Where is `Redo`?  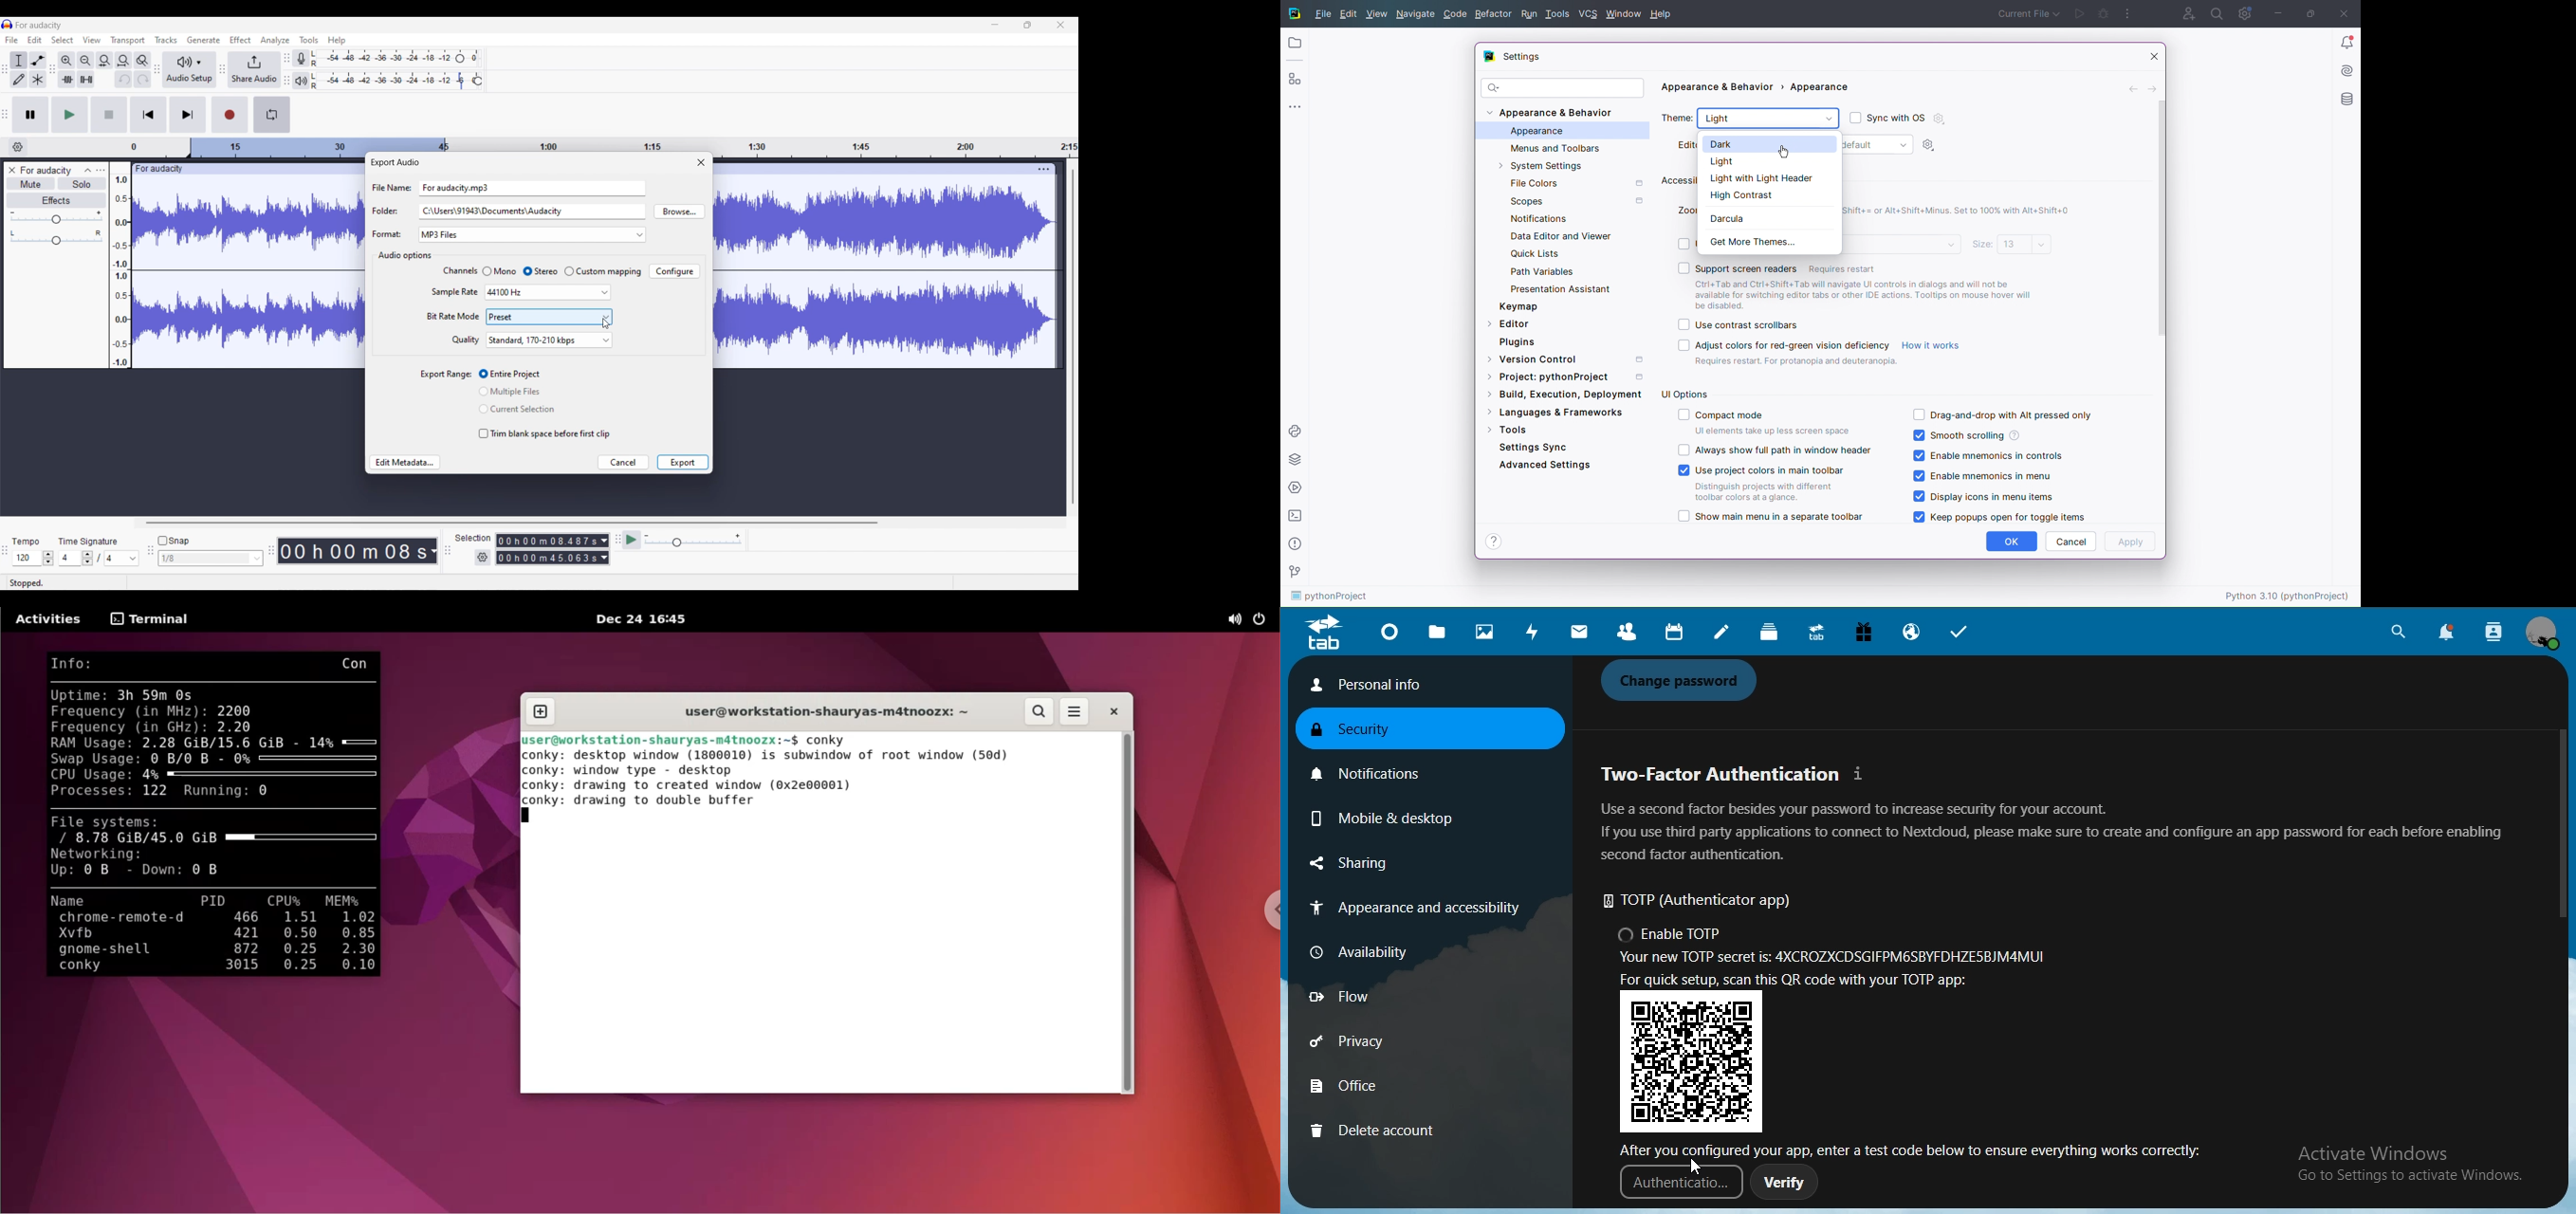
Redo is located at coordinates (143, 79).